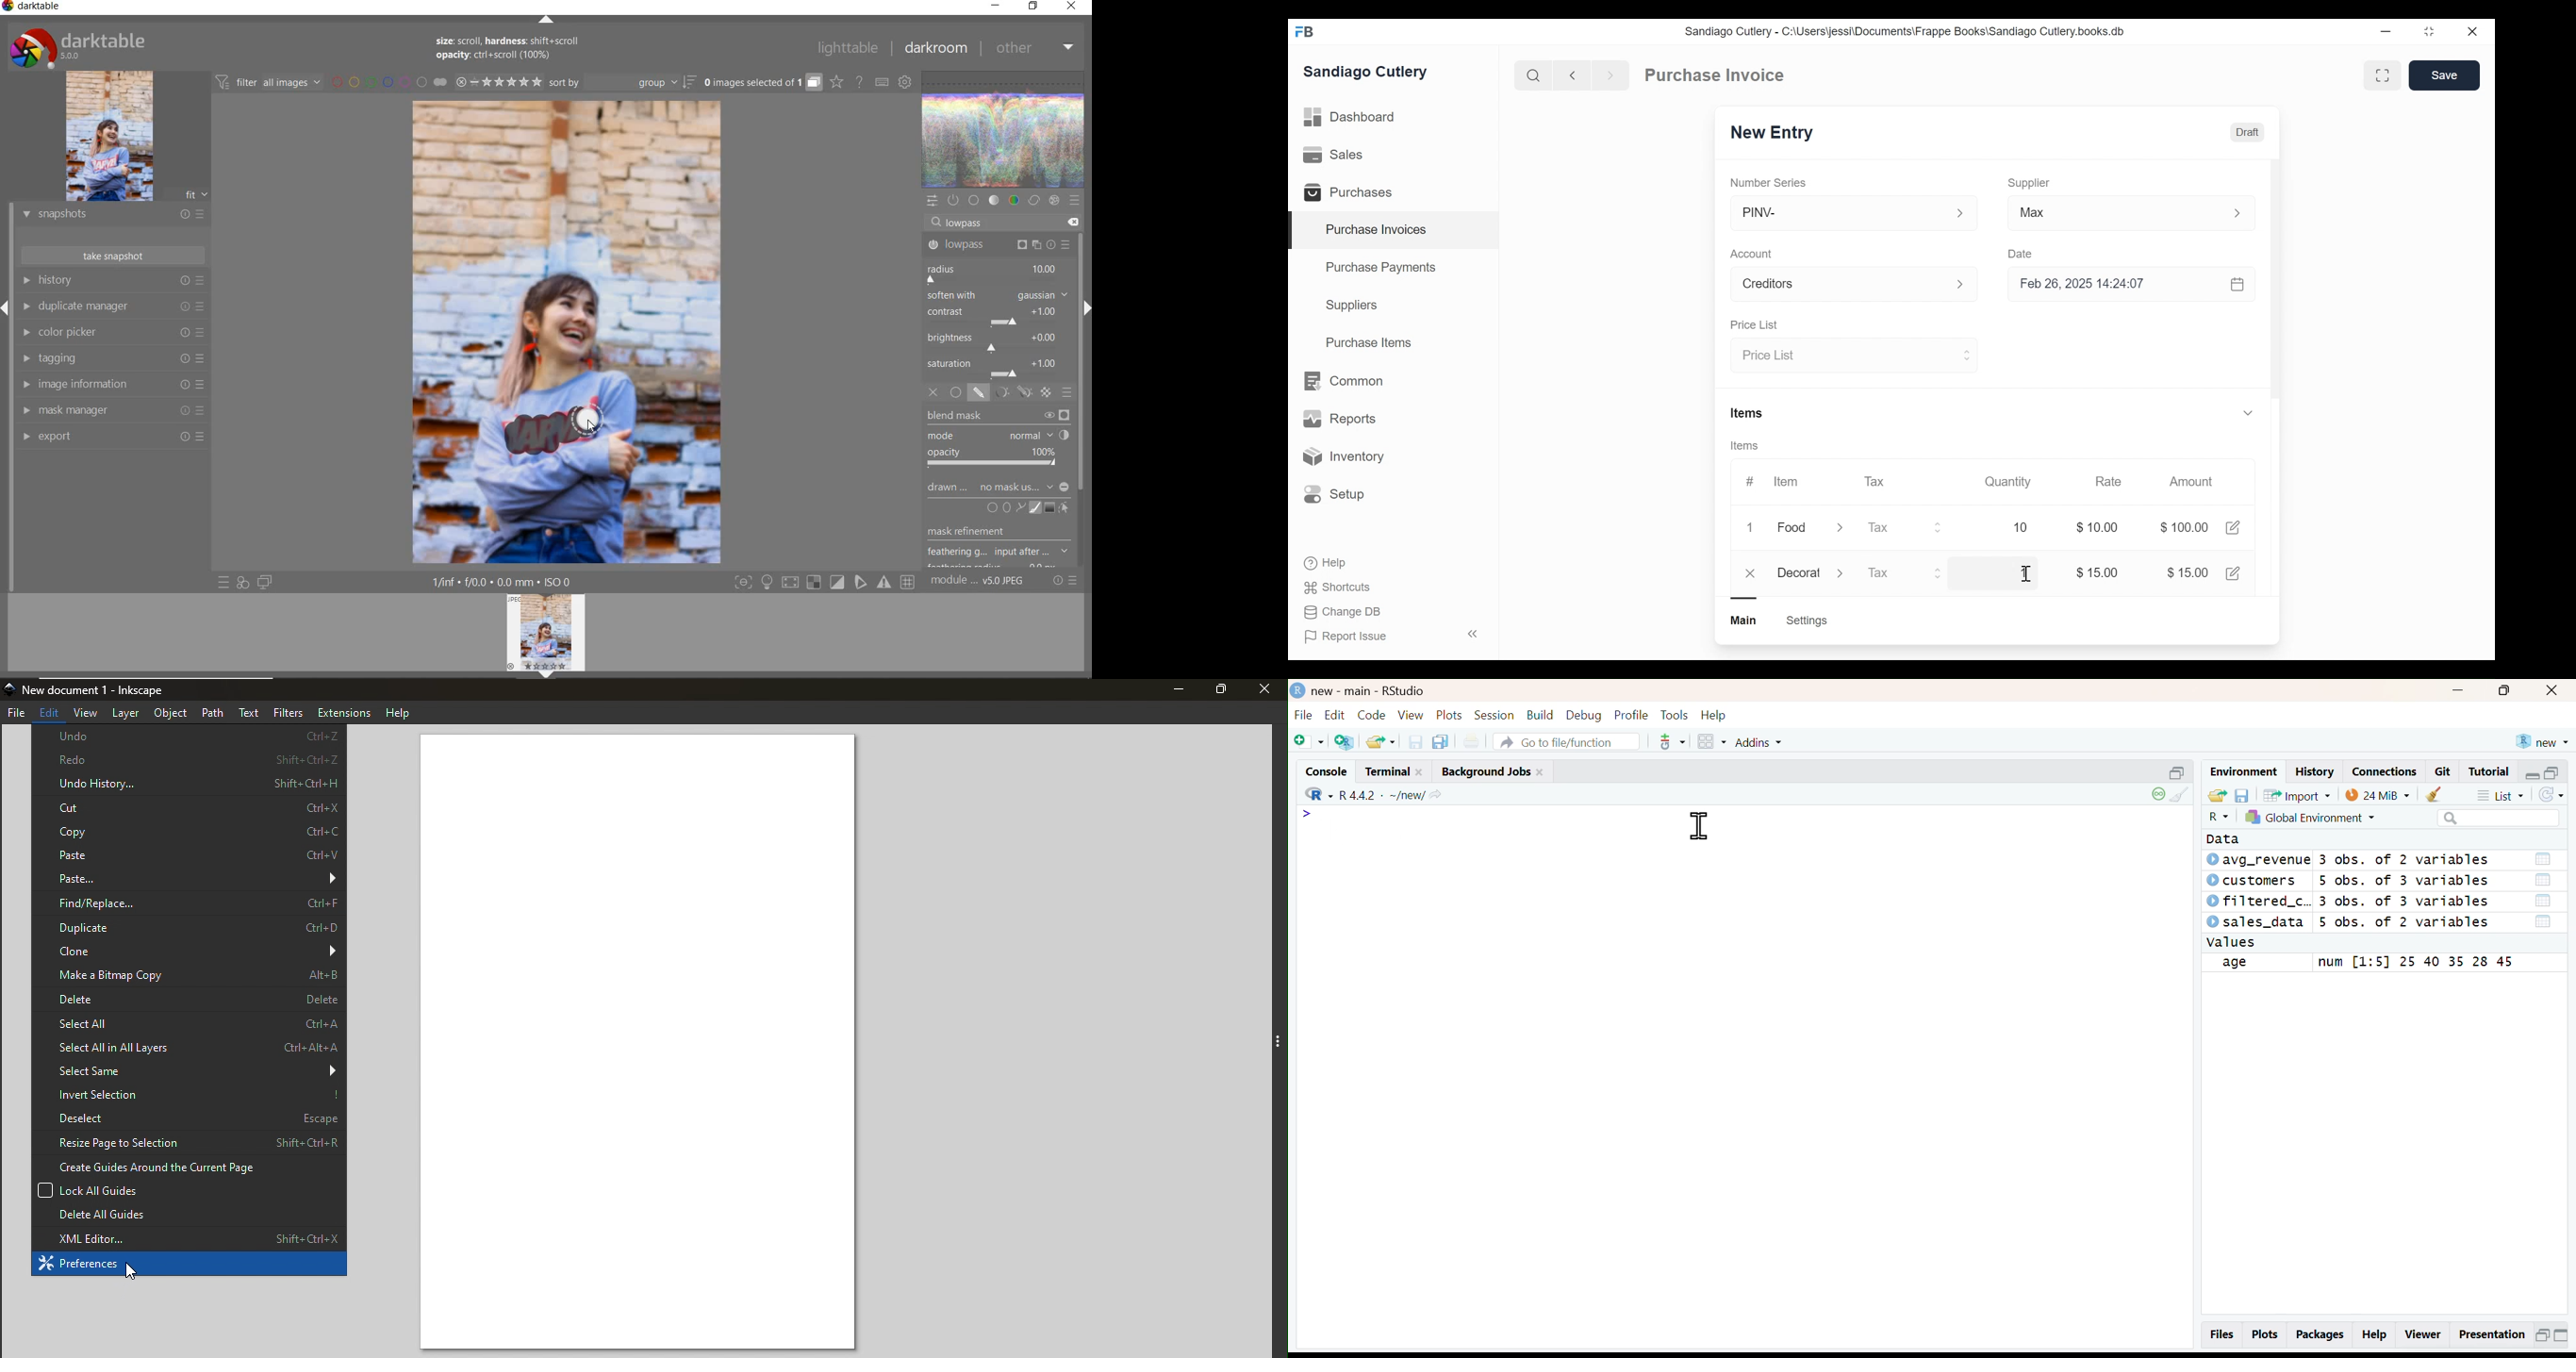 This screenshot has height=1372, width=2576. What do you see at coordinates (2188, 572) in the screenshot?
I see `$15.00` at bounding box center [2188, 572].